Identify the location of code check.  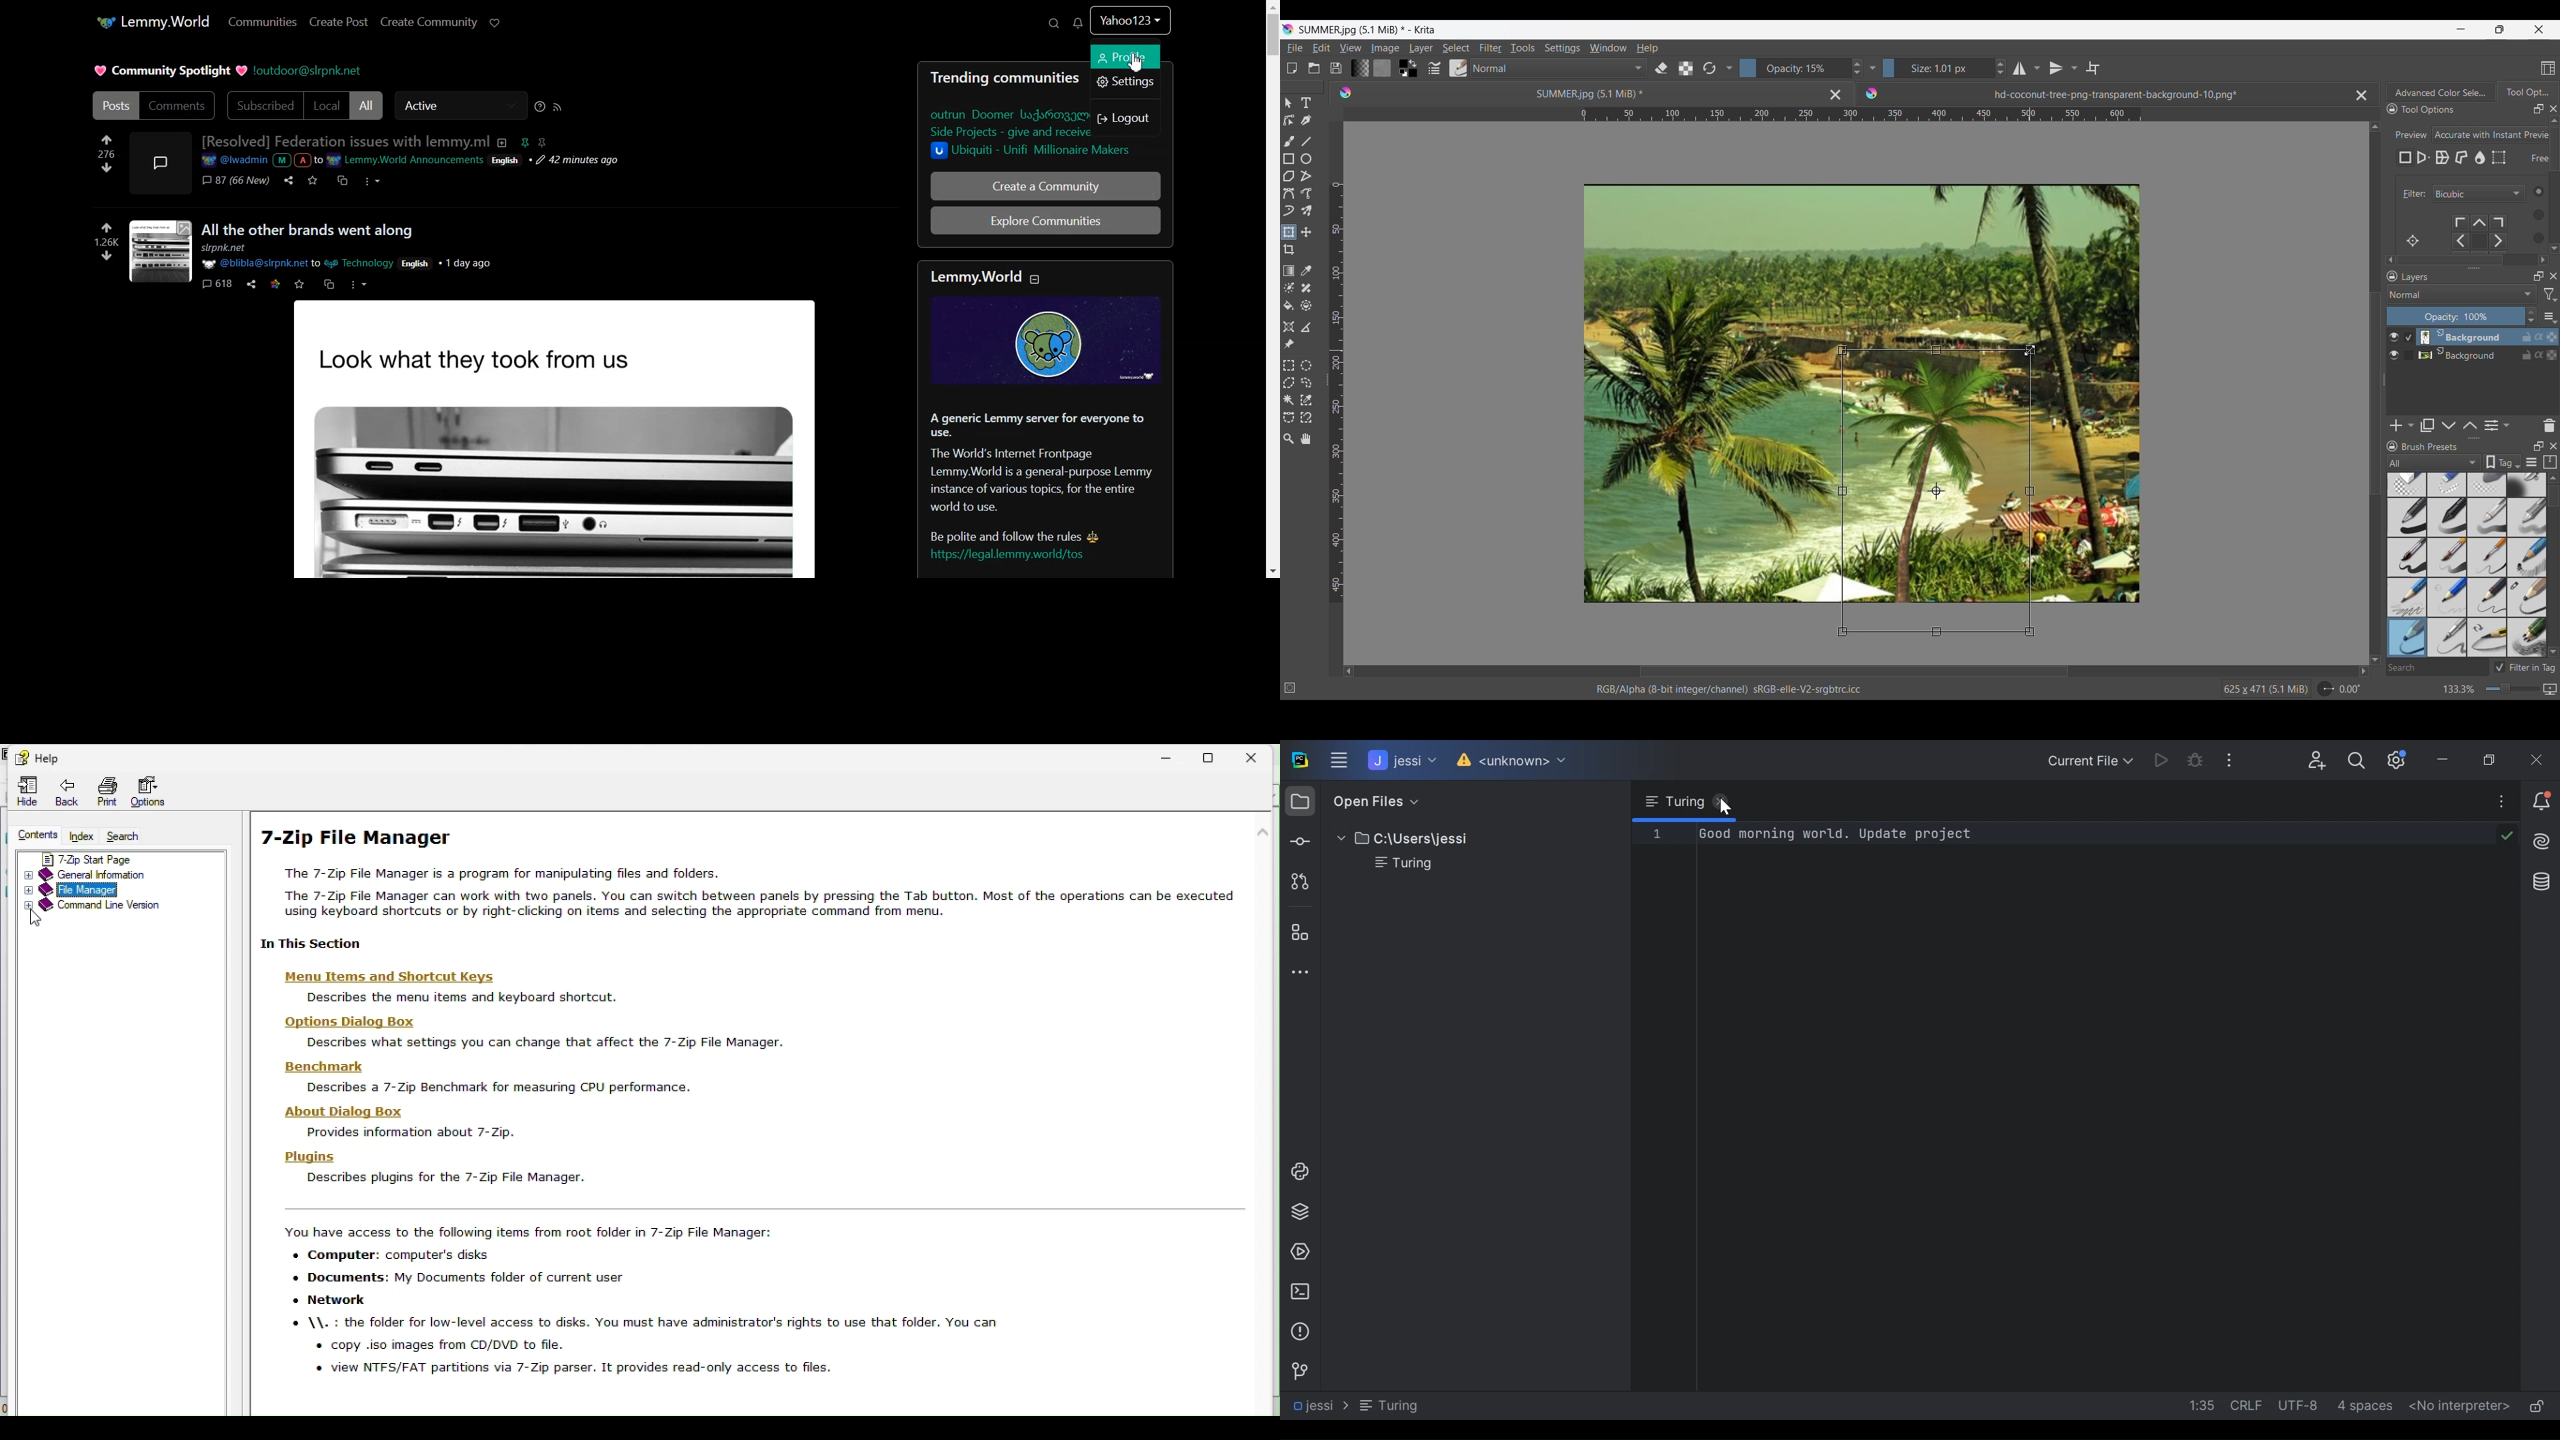
(2503, 833).